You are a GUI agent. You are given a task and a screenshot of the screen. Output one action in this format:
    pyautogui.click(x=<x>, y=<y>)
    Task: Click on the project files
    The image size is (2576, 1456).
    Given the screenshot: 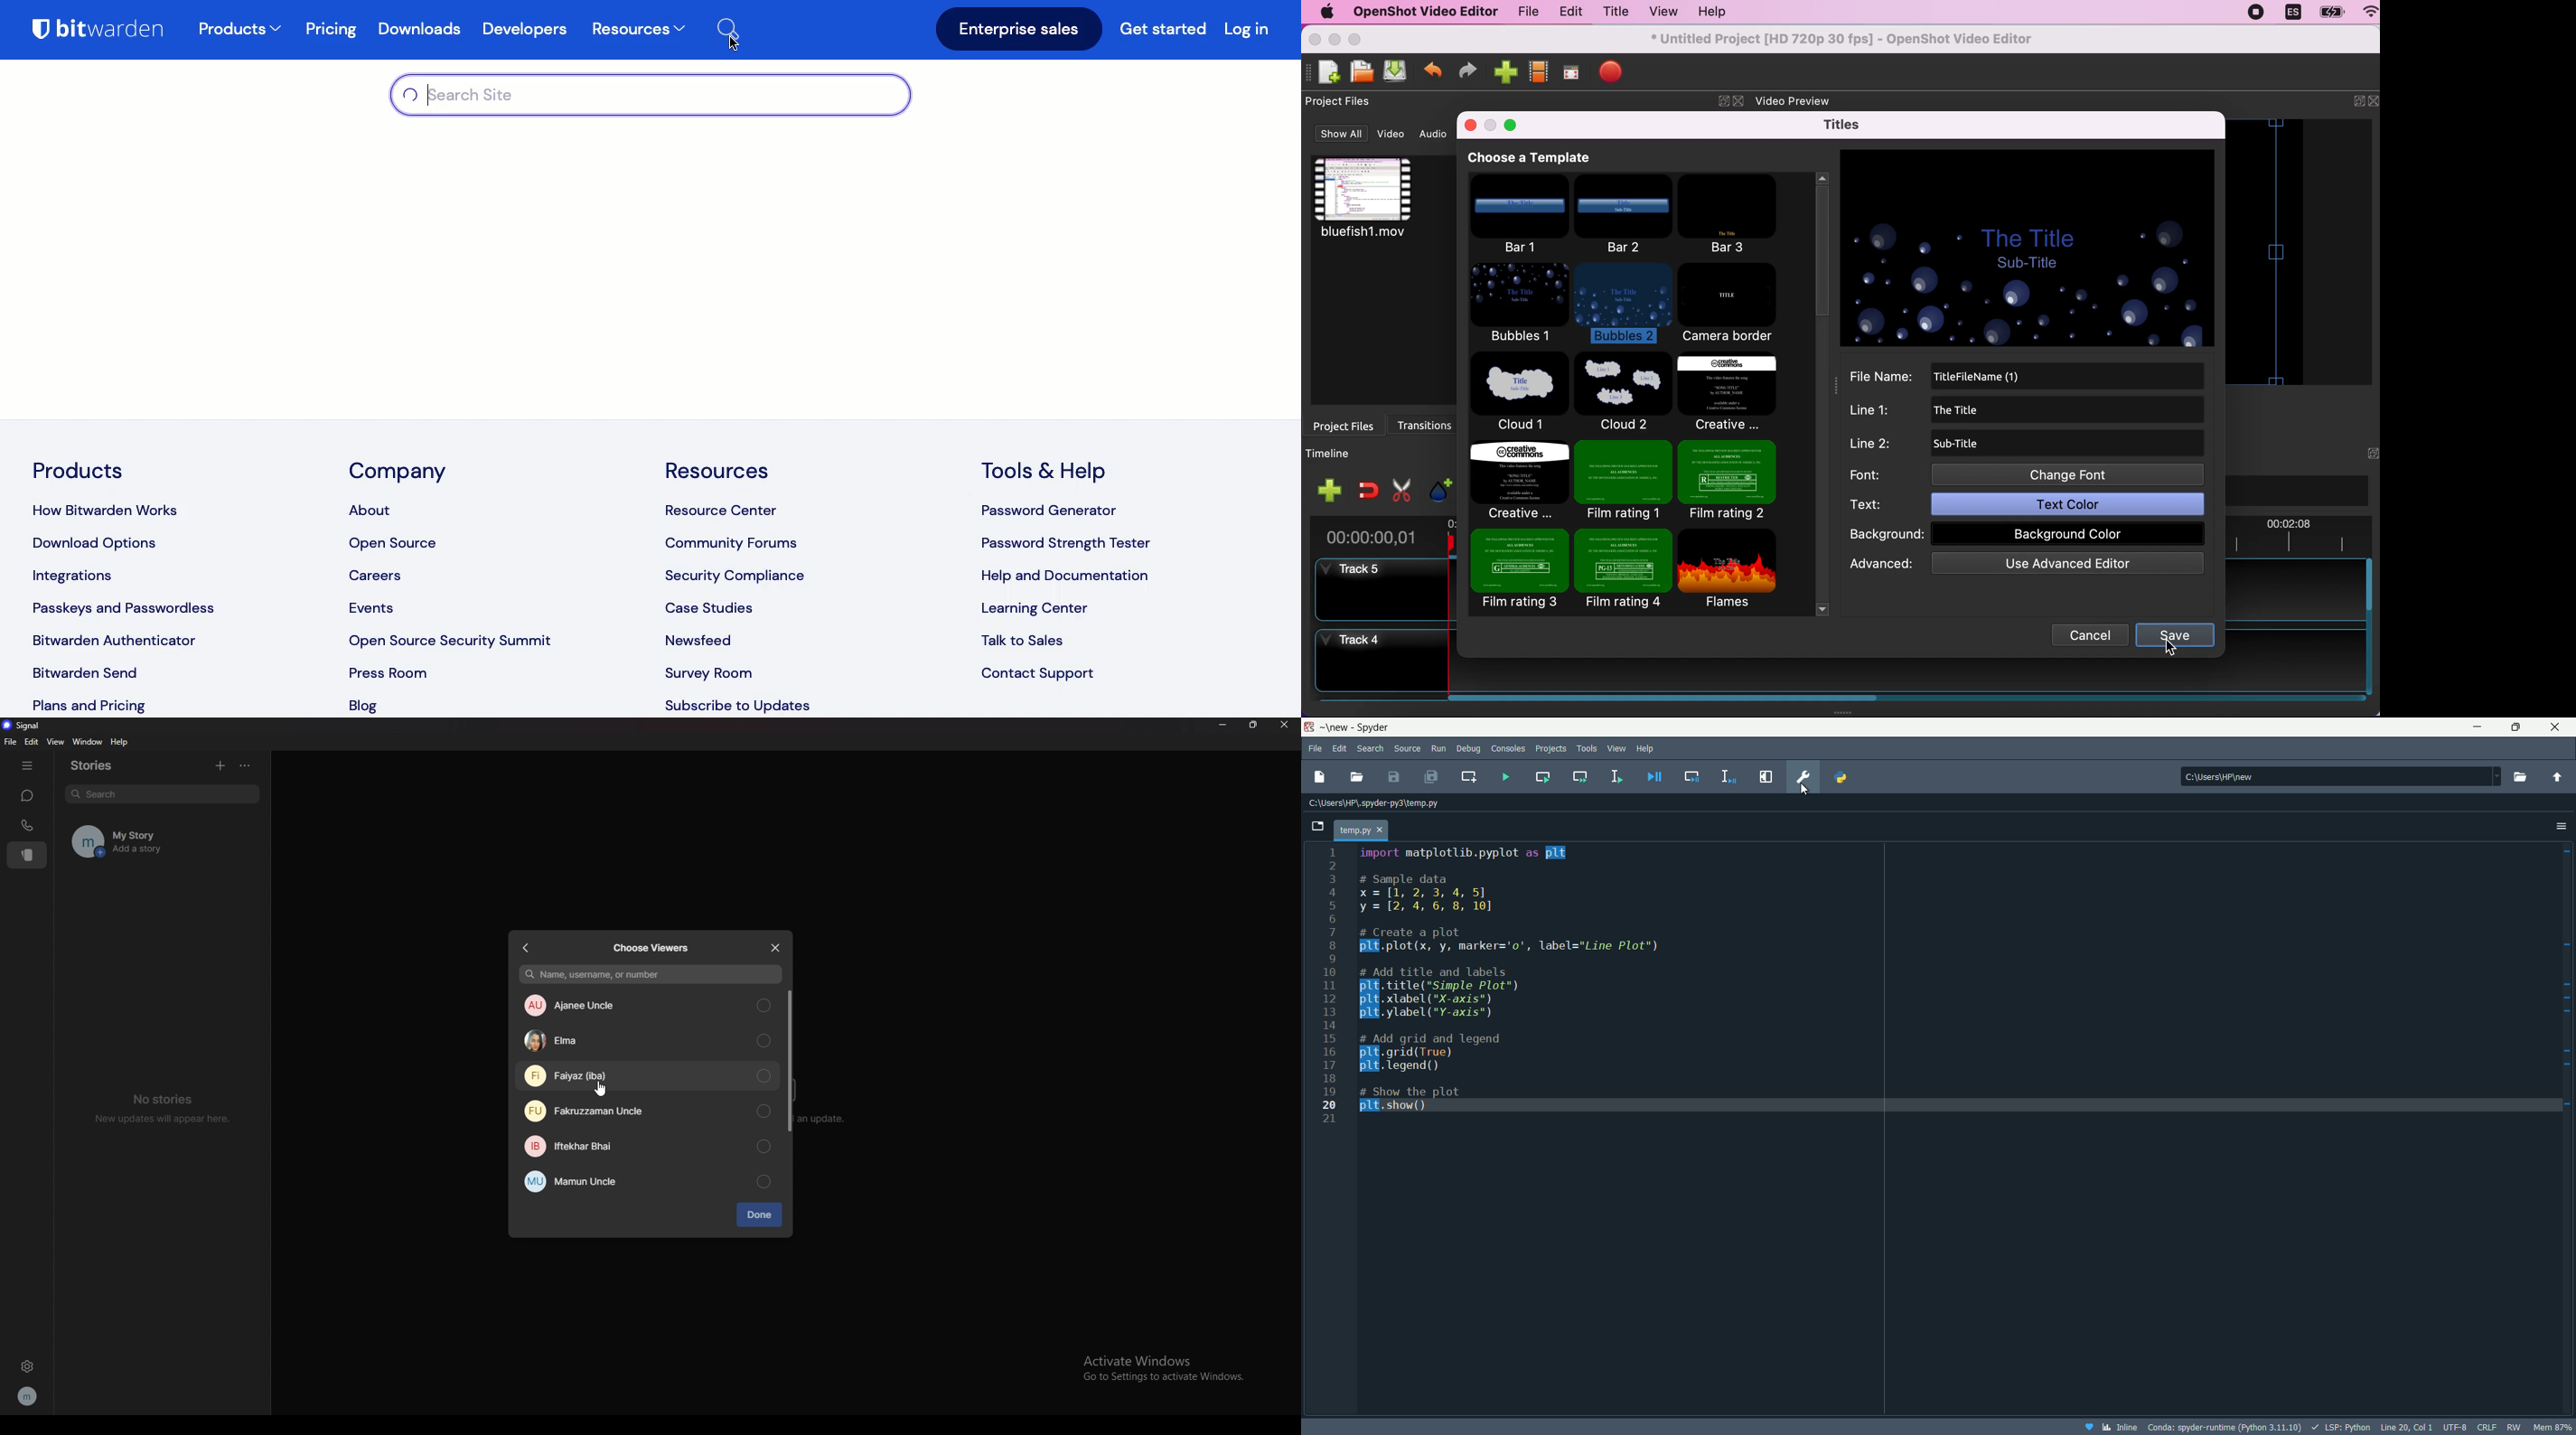 What is the action you would take?
    pyautogui.click(x=1344, y=102)
    